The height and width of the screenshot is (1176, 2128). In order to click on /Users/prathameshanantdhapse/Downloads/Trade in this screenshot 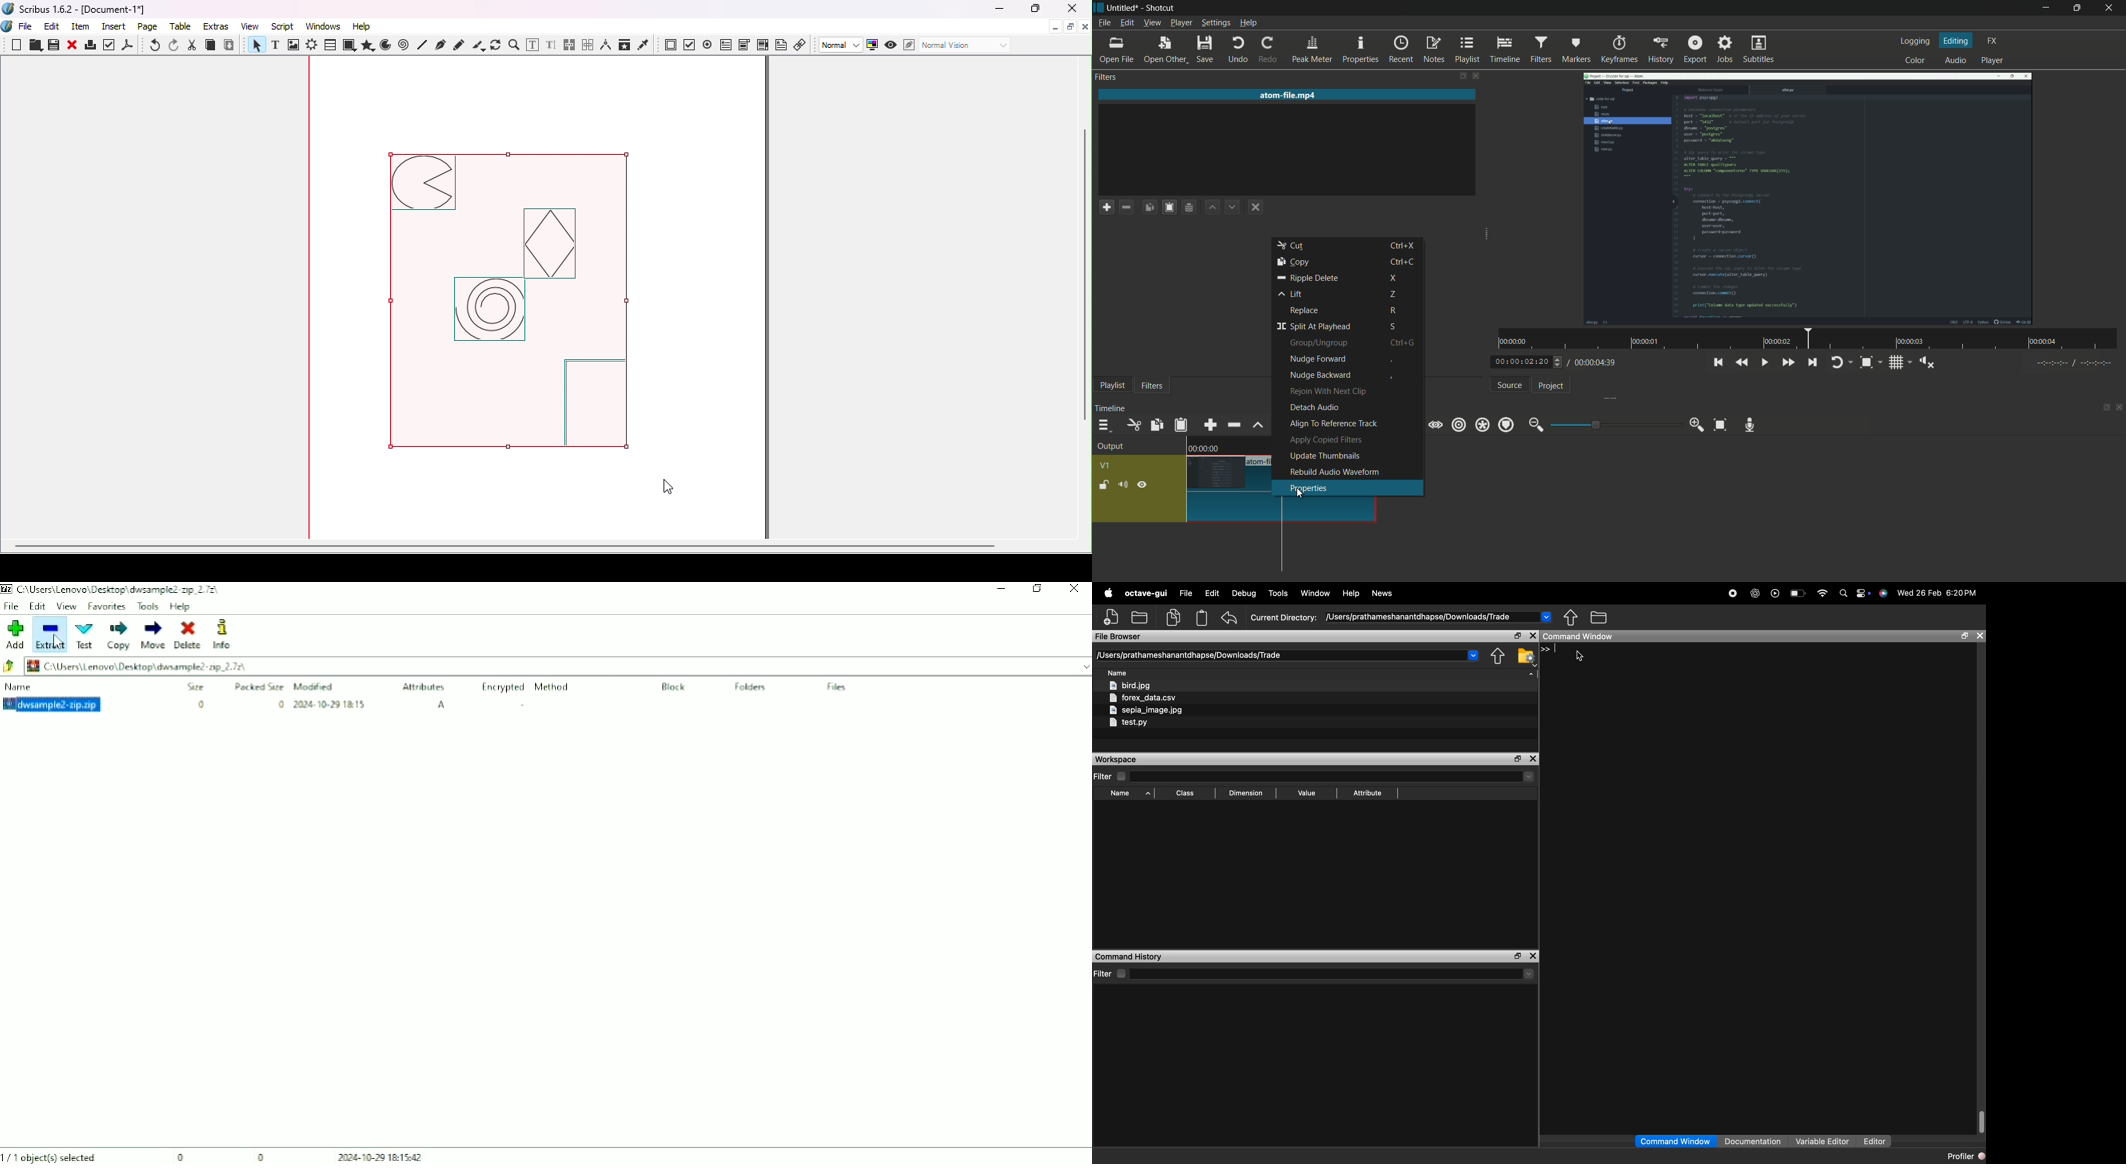, I will do `click(1188, 655)`.